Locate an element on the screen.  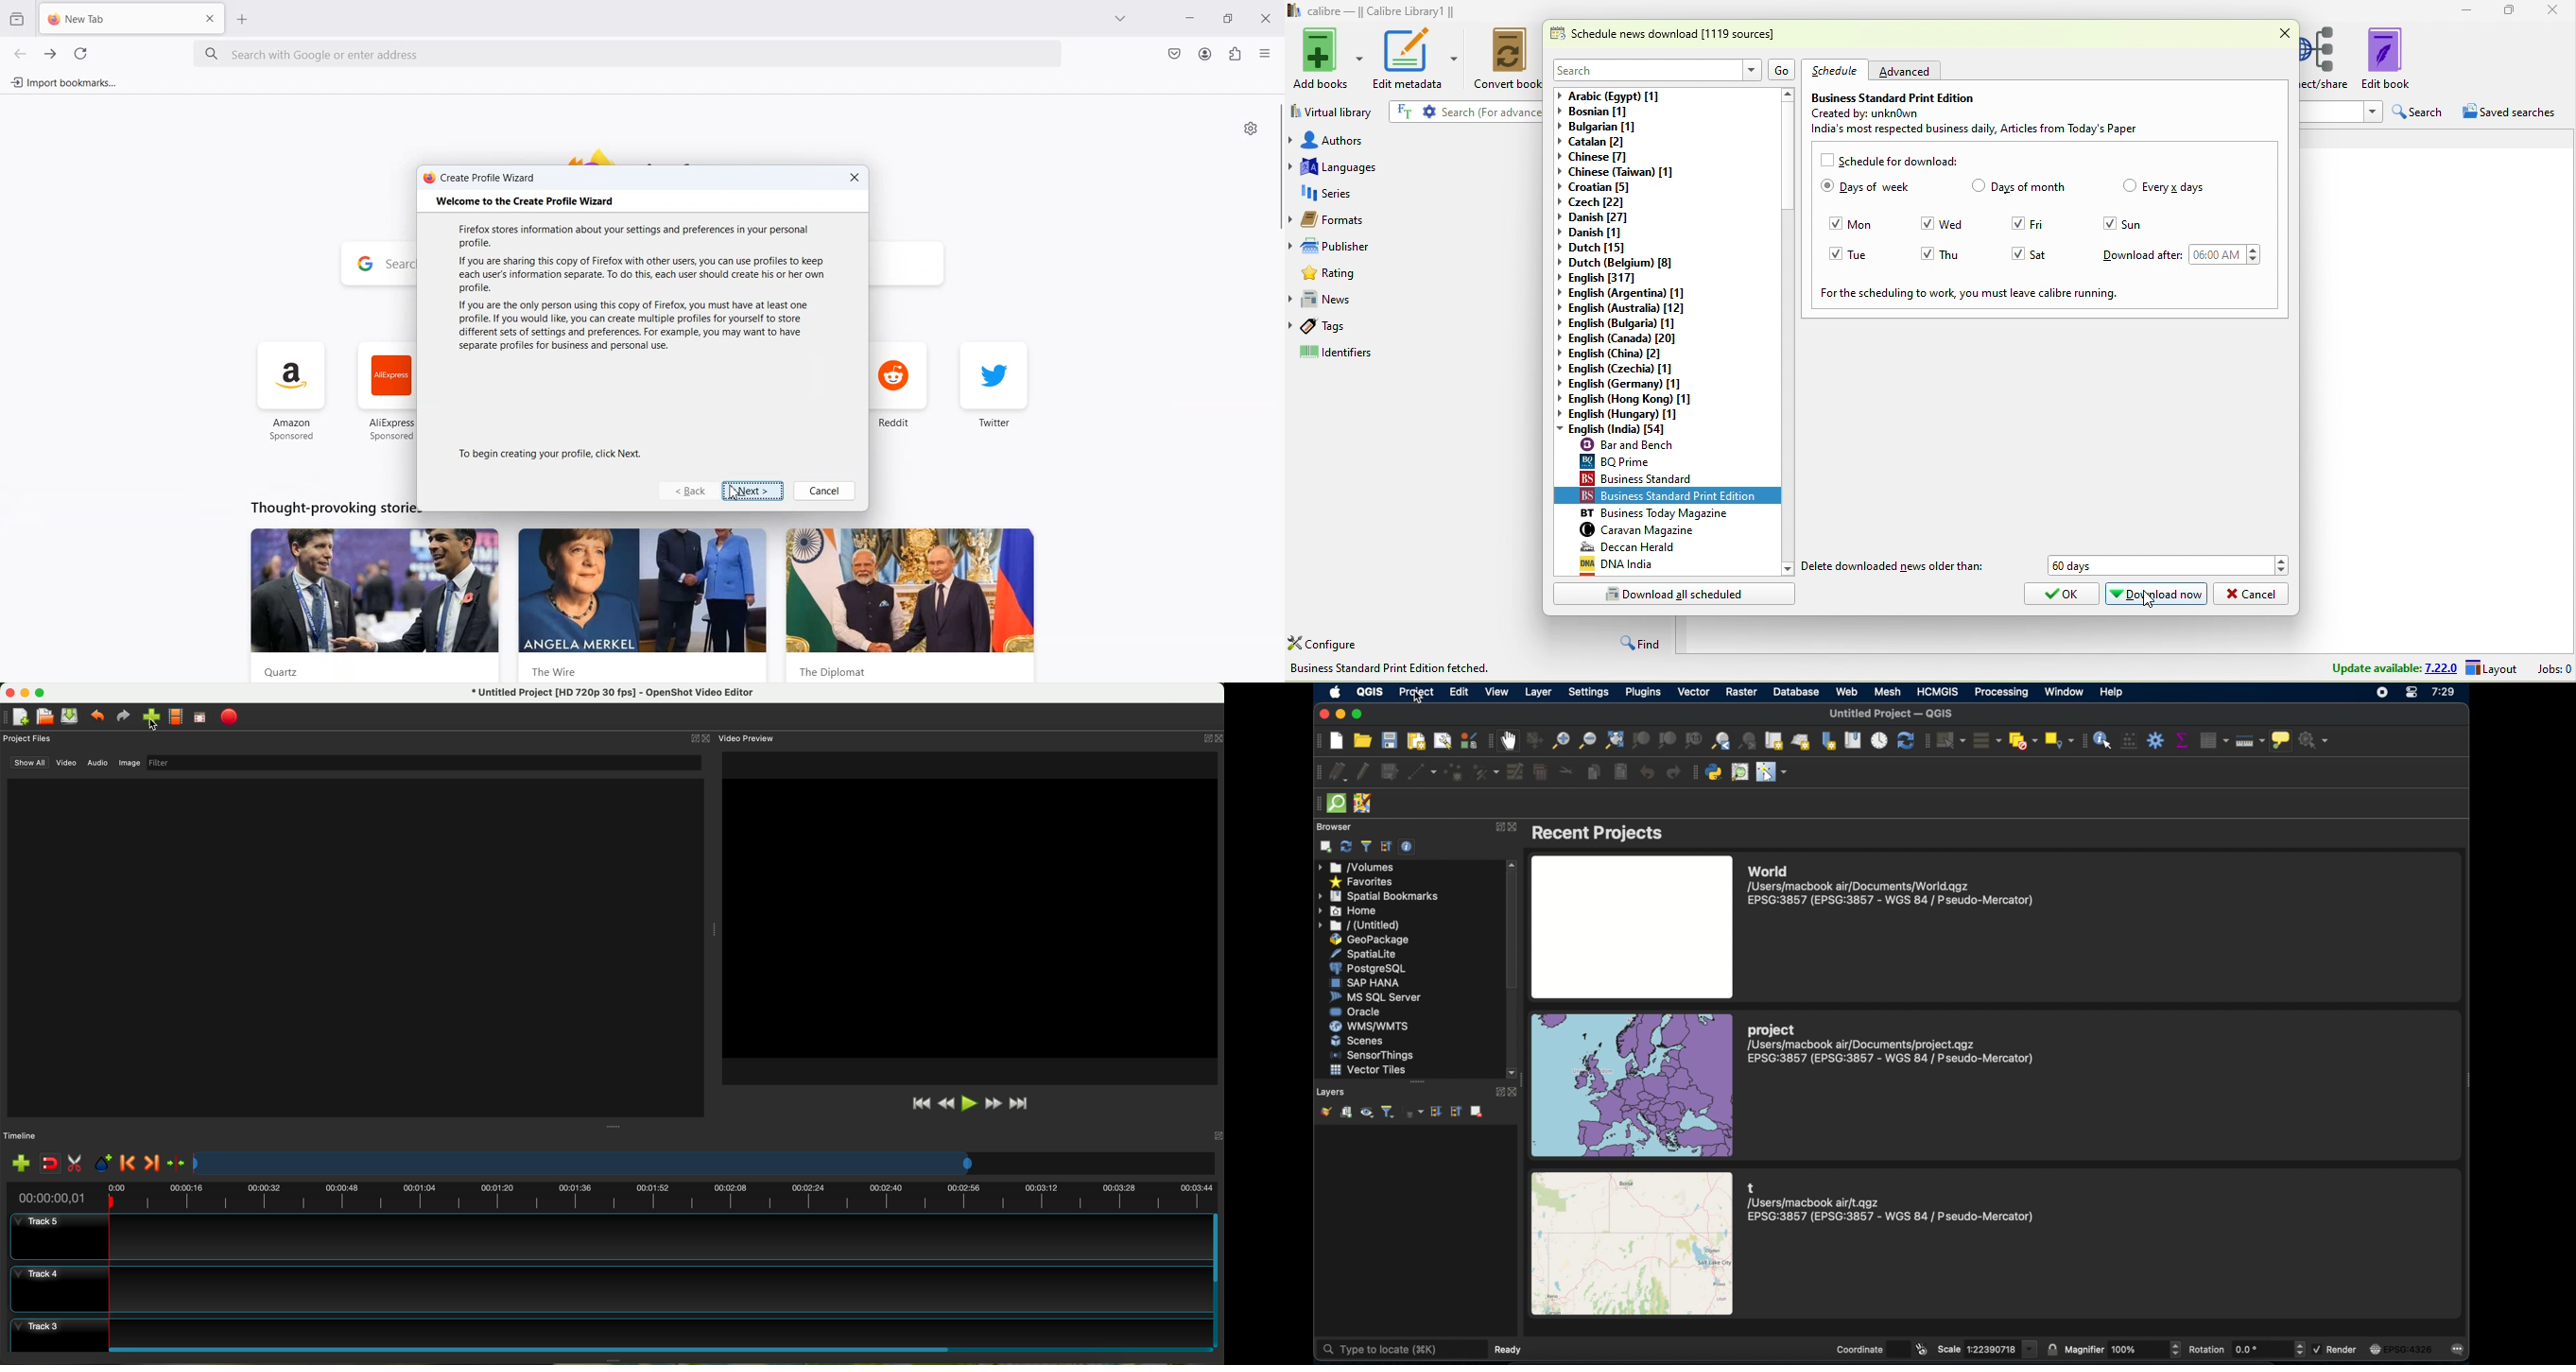
untitled project -QGIS is located at coordinates (1889, 714).